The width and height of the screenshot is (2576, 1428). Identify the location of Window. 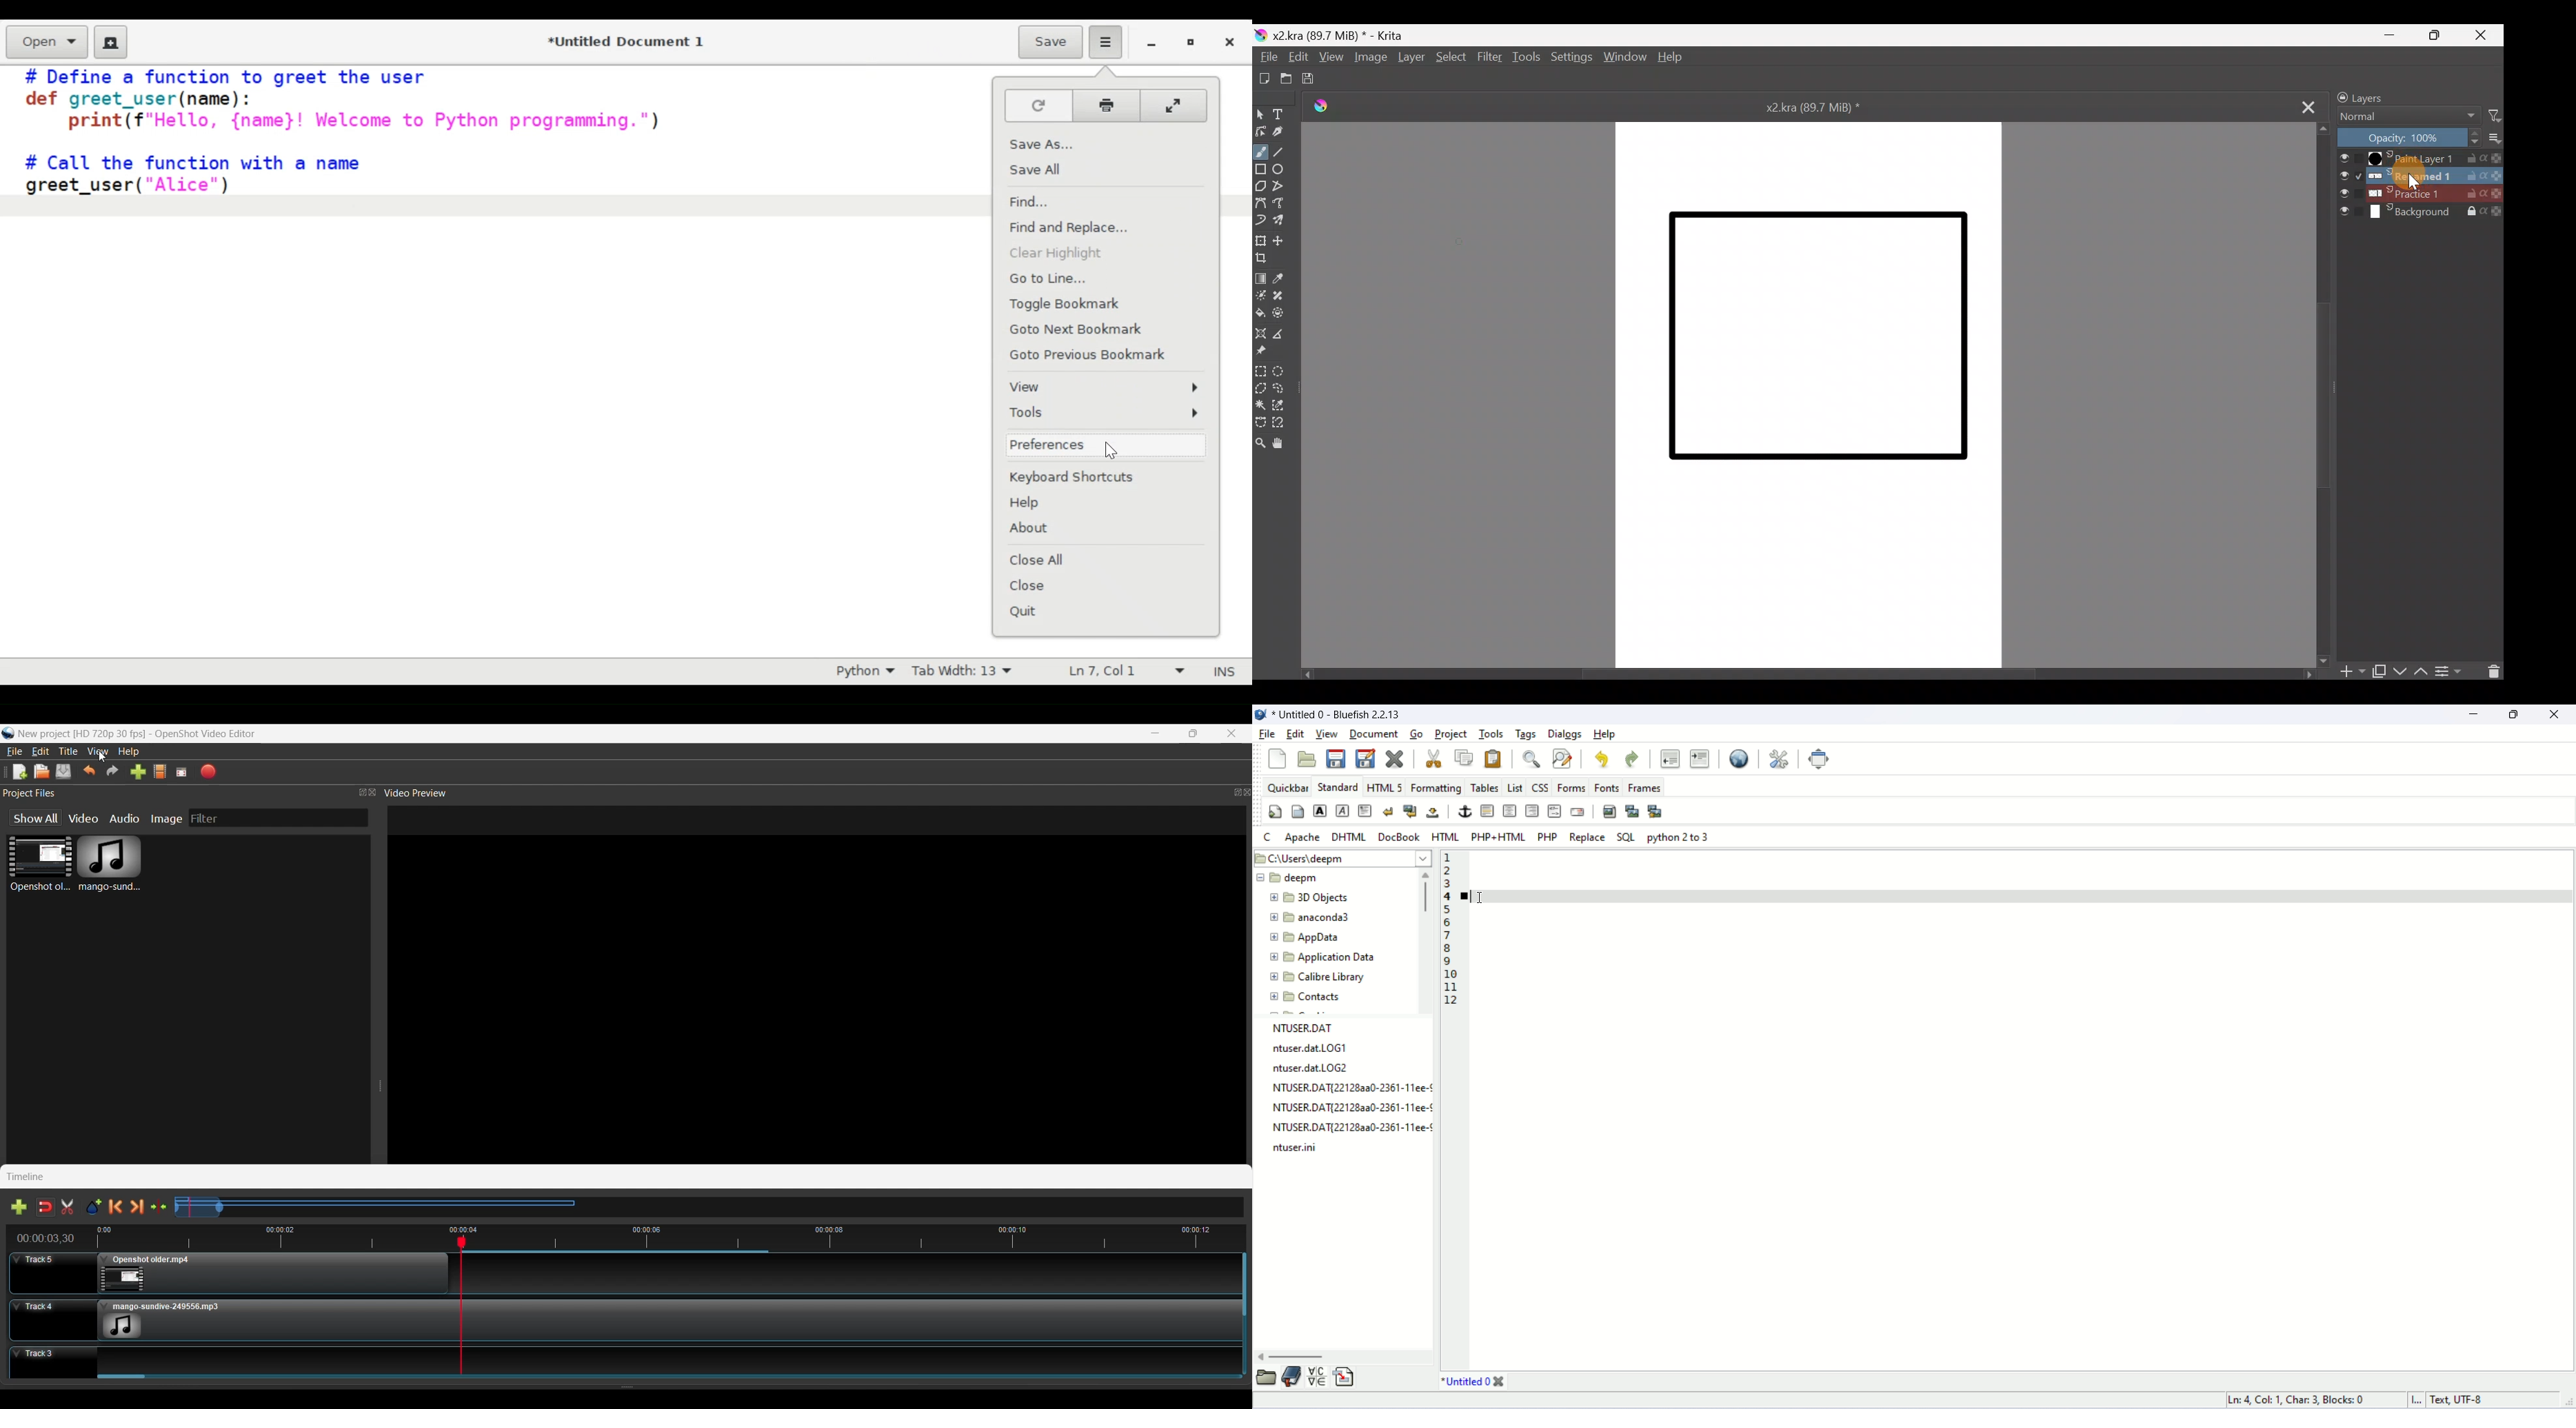
(1625, 57).